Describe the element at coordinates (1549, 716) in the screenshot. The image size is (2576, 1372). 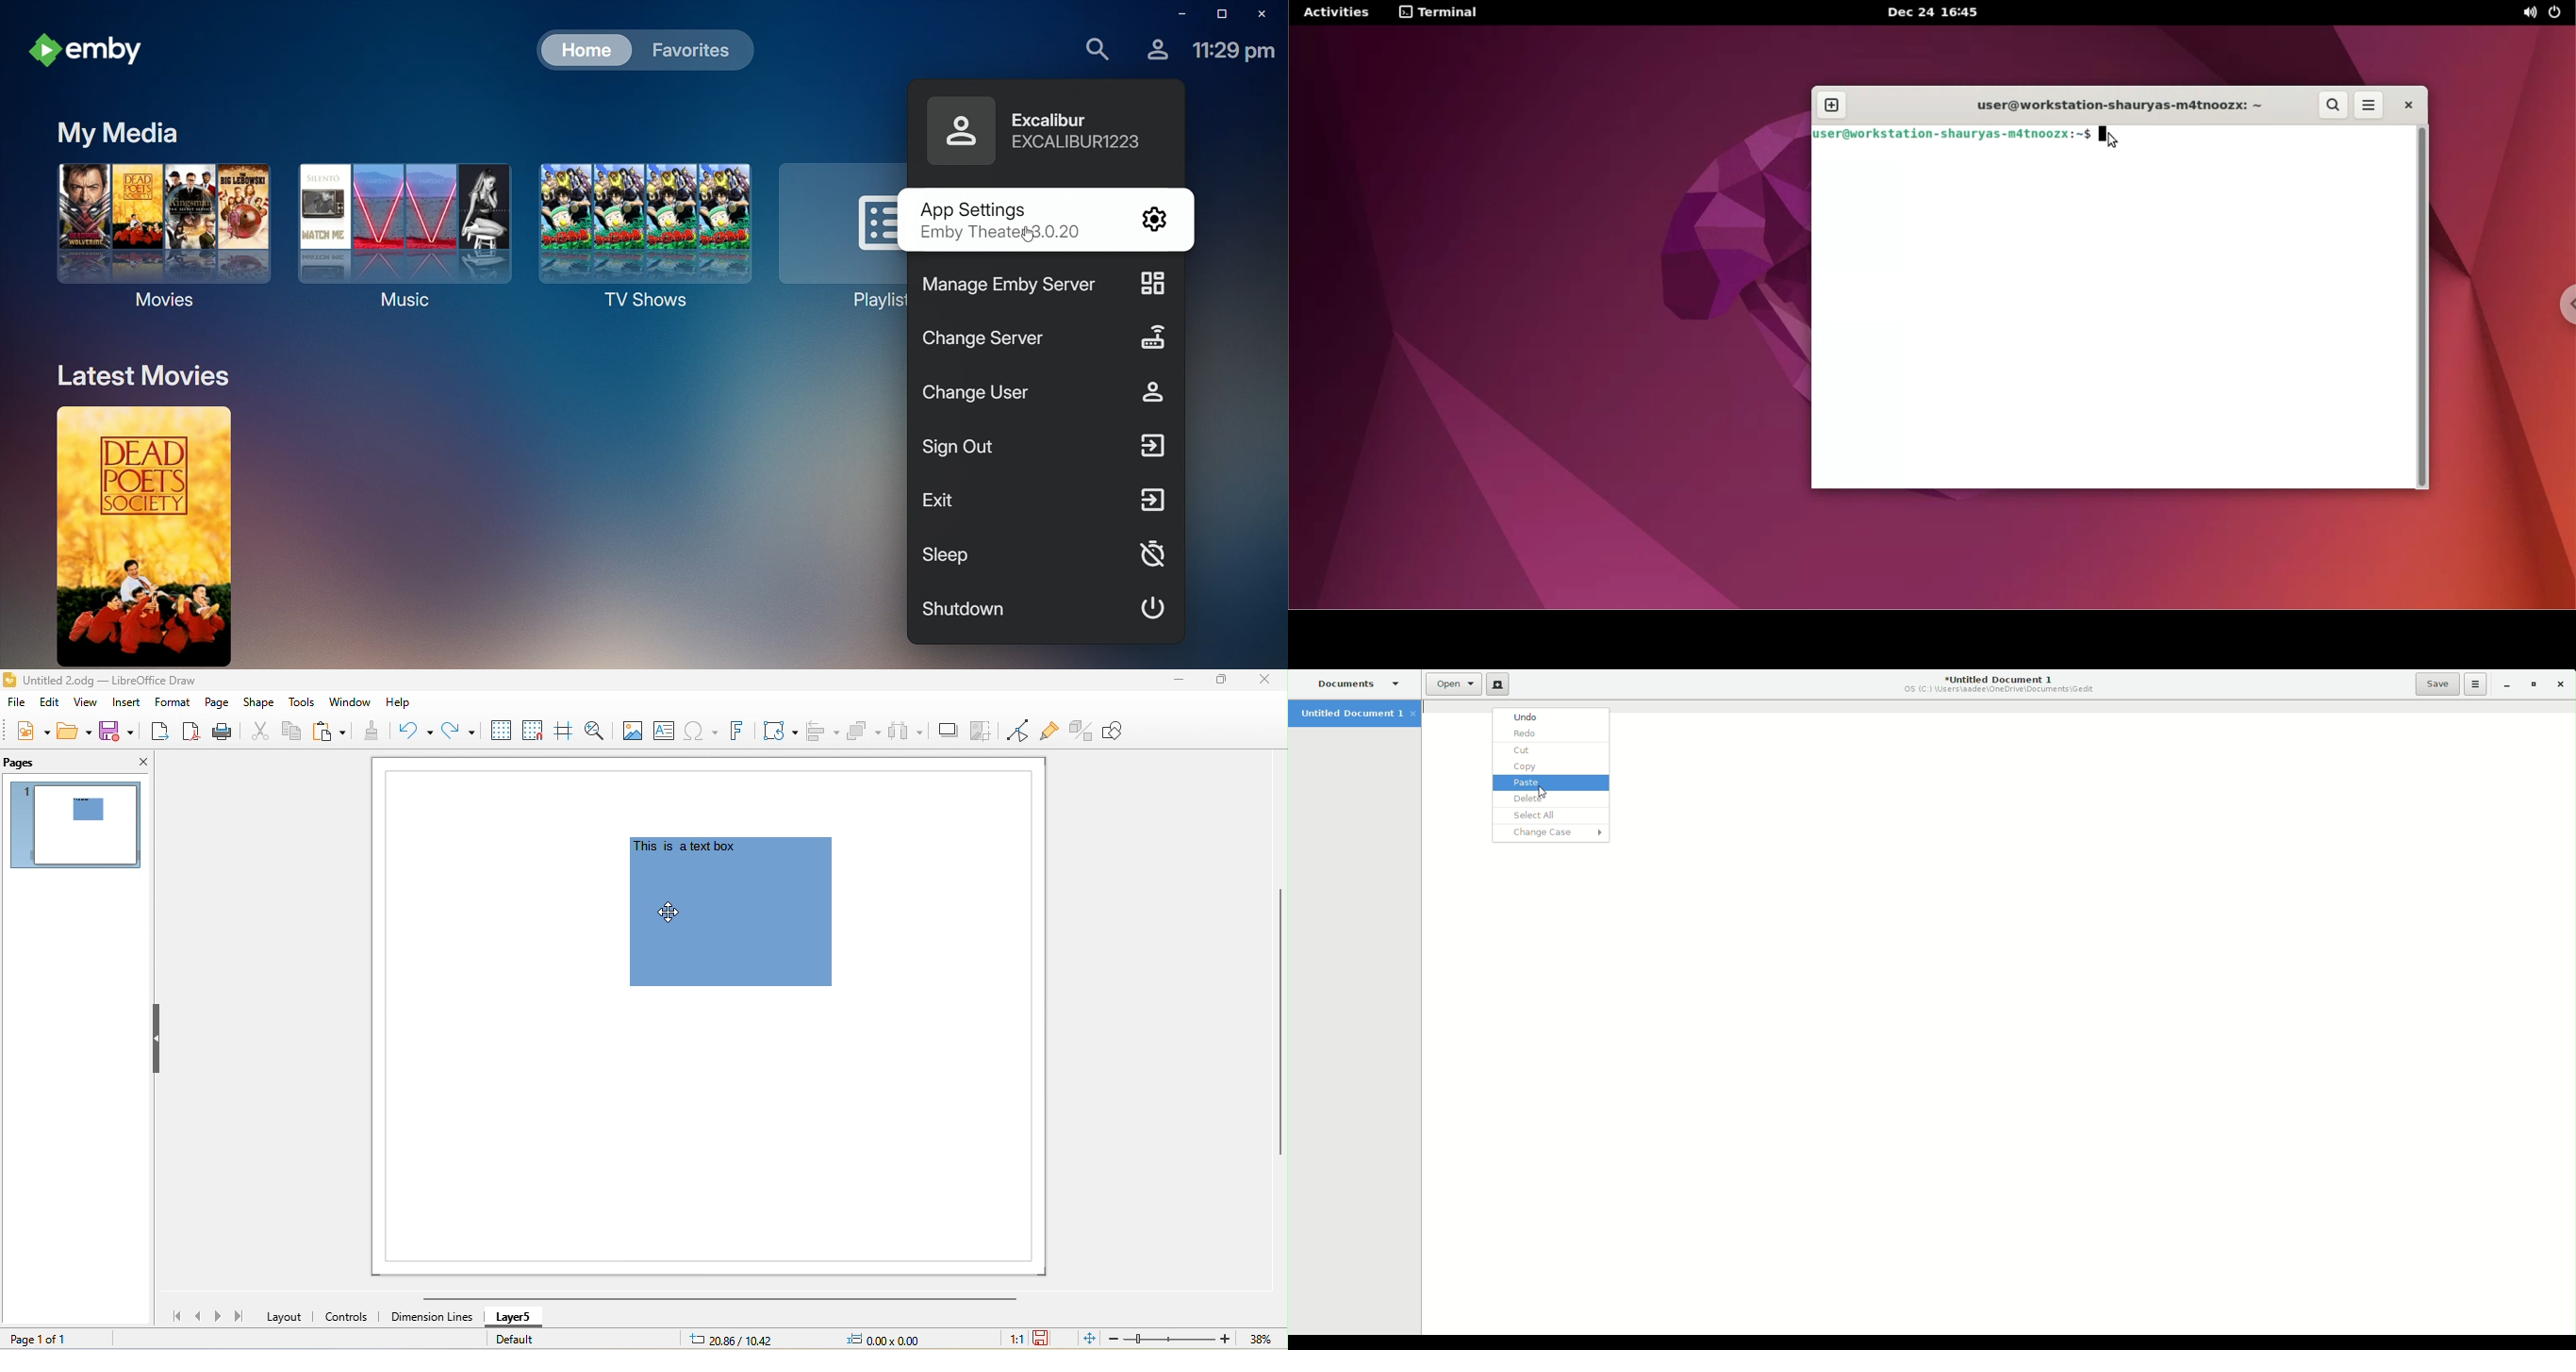
I see `Undo` at that location.